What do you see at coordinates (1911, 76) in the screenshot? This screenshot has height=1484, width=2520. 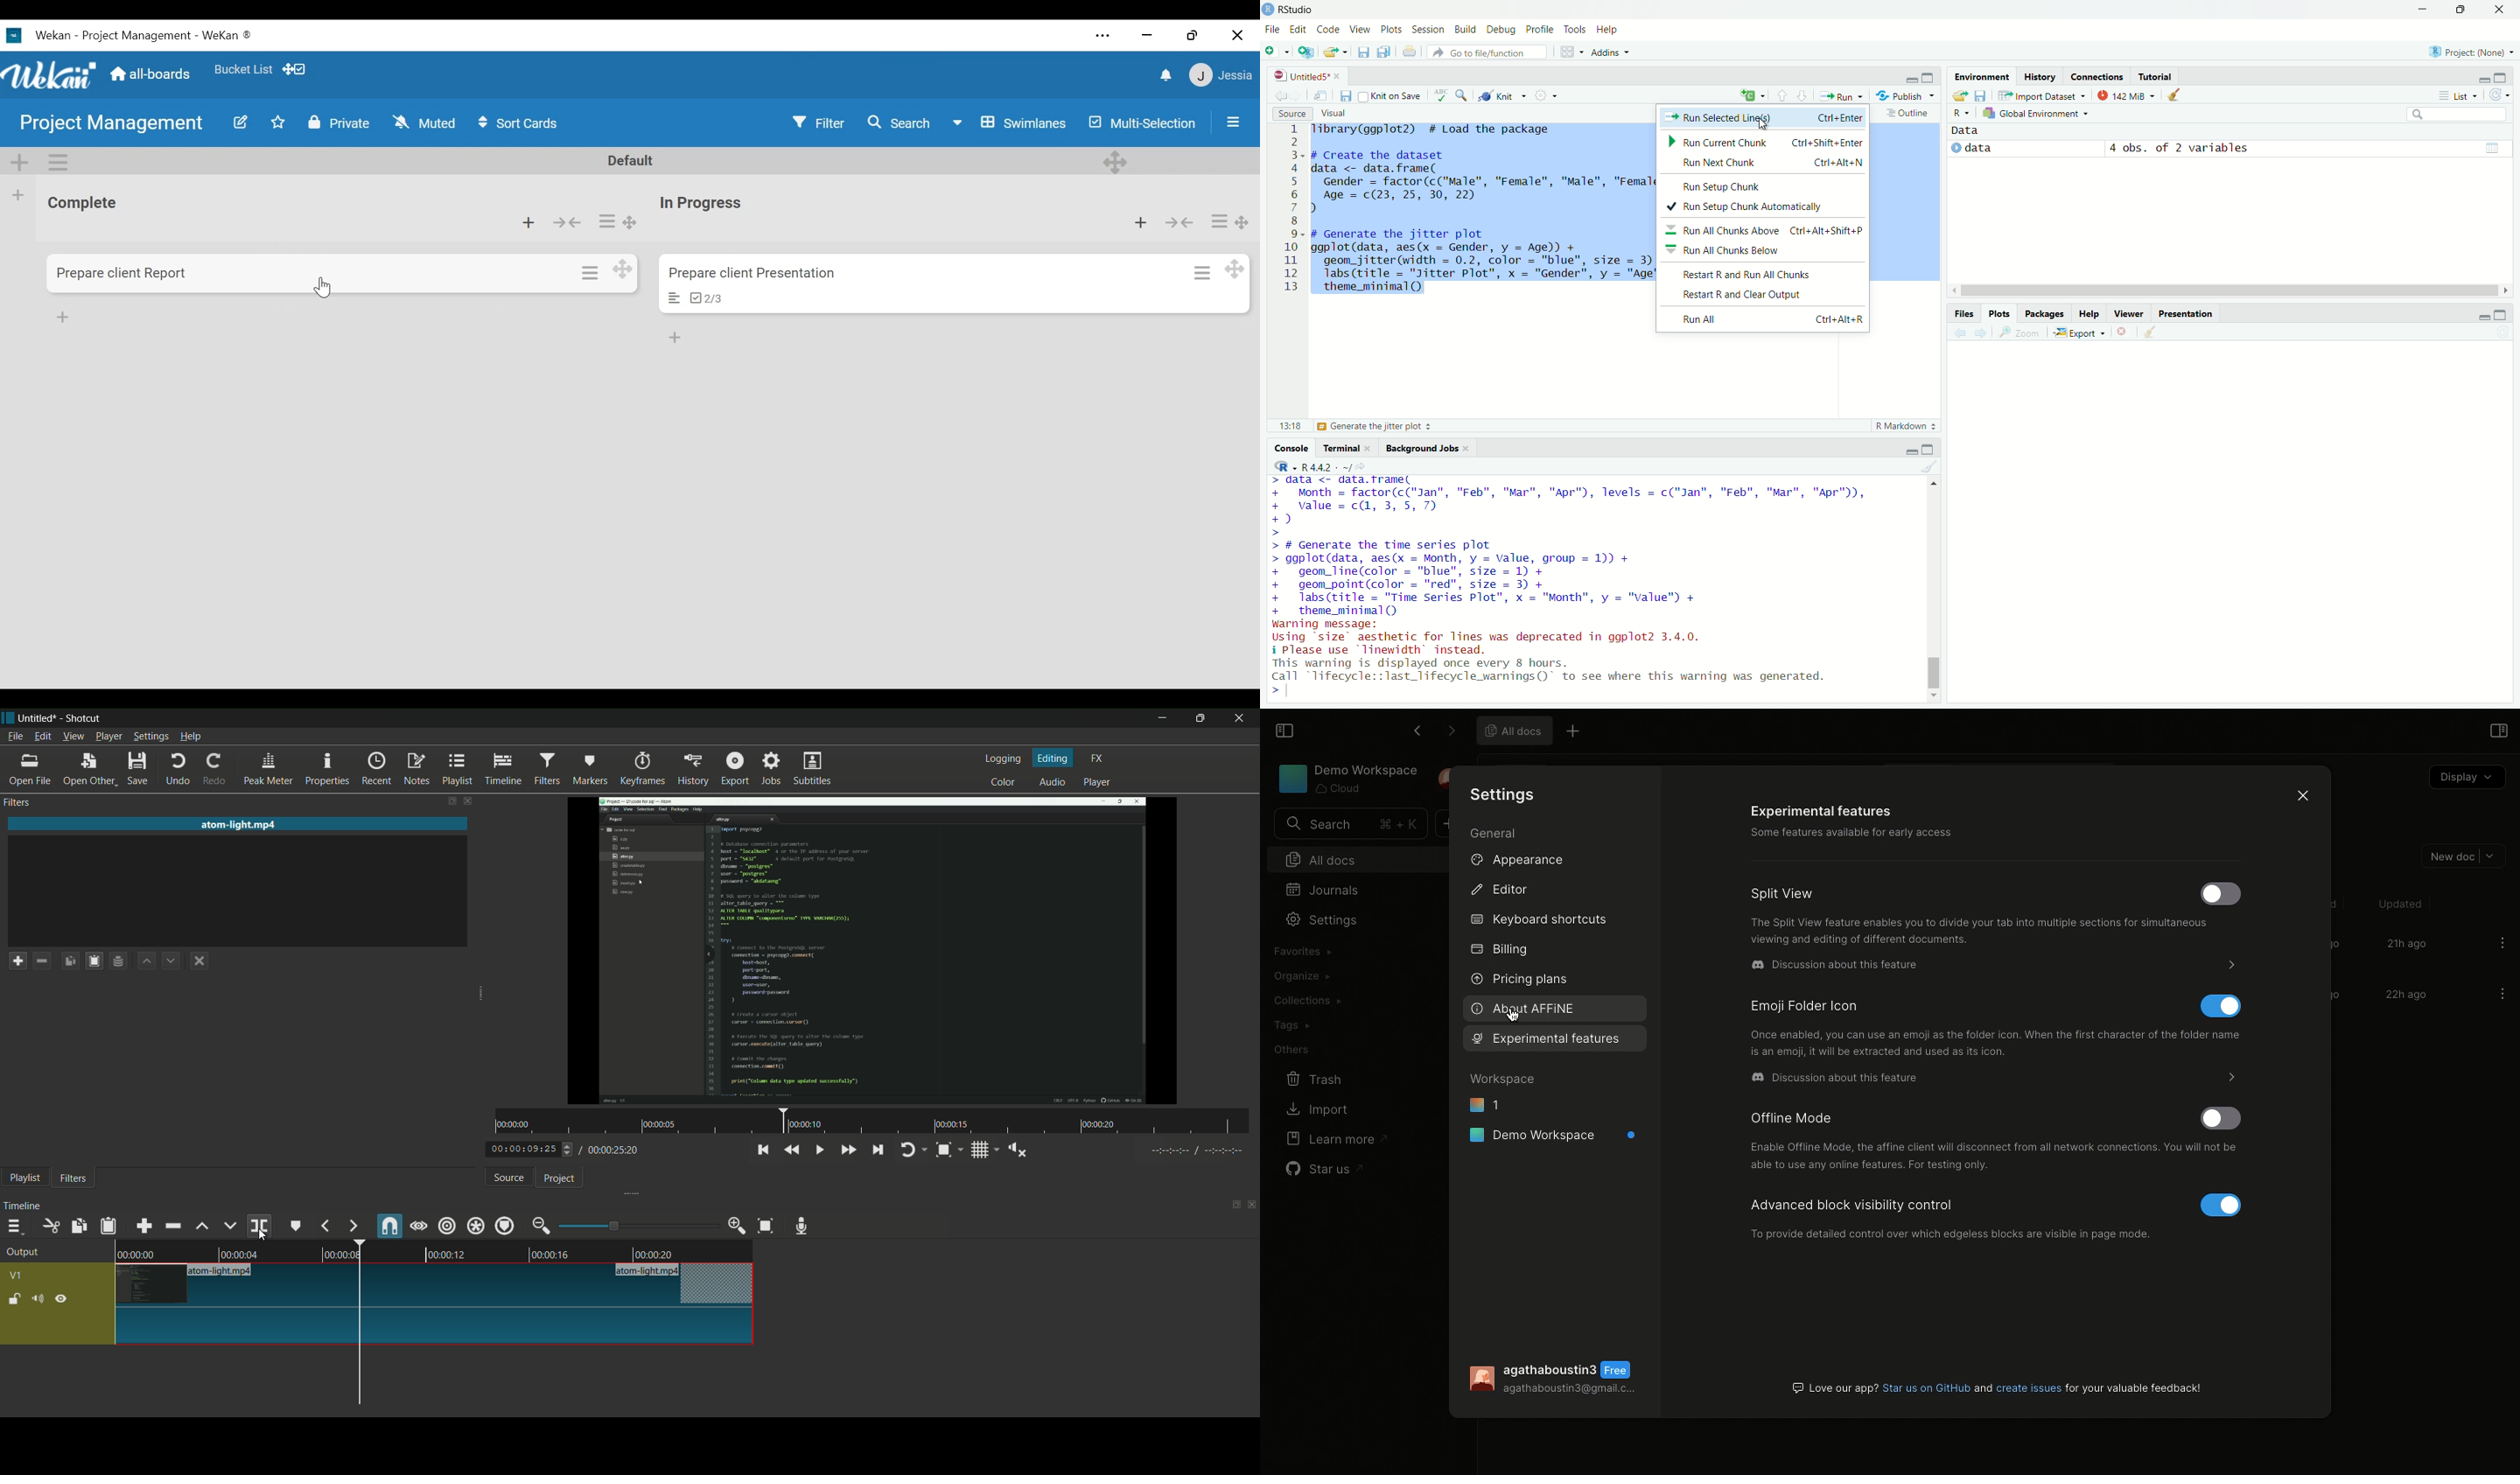 I see `minimize` at bounding box center [1911, 76].